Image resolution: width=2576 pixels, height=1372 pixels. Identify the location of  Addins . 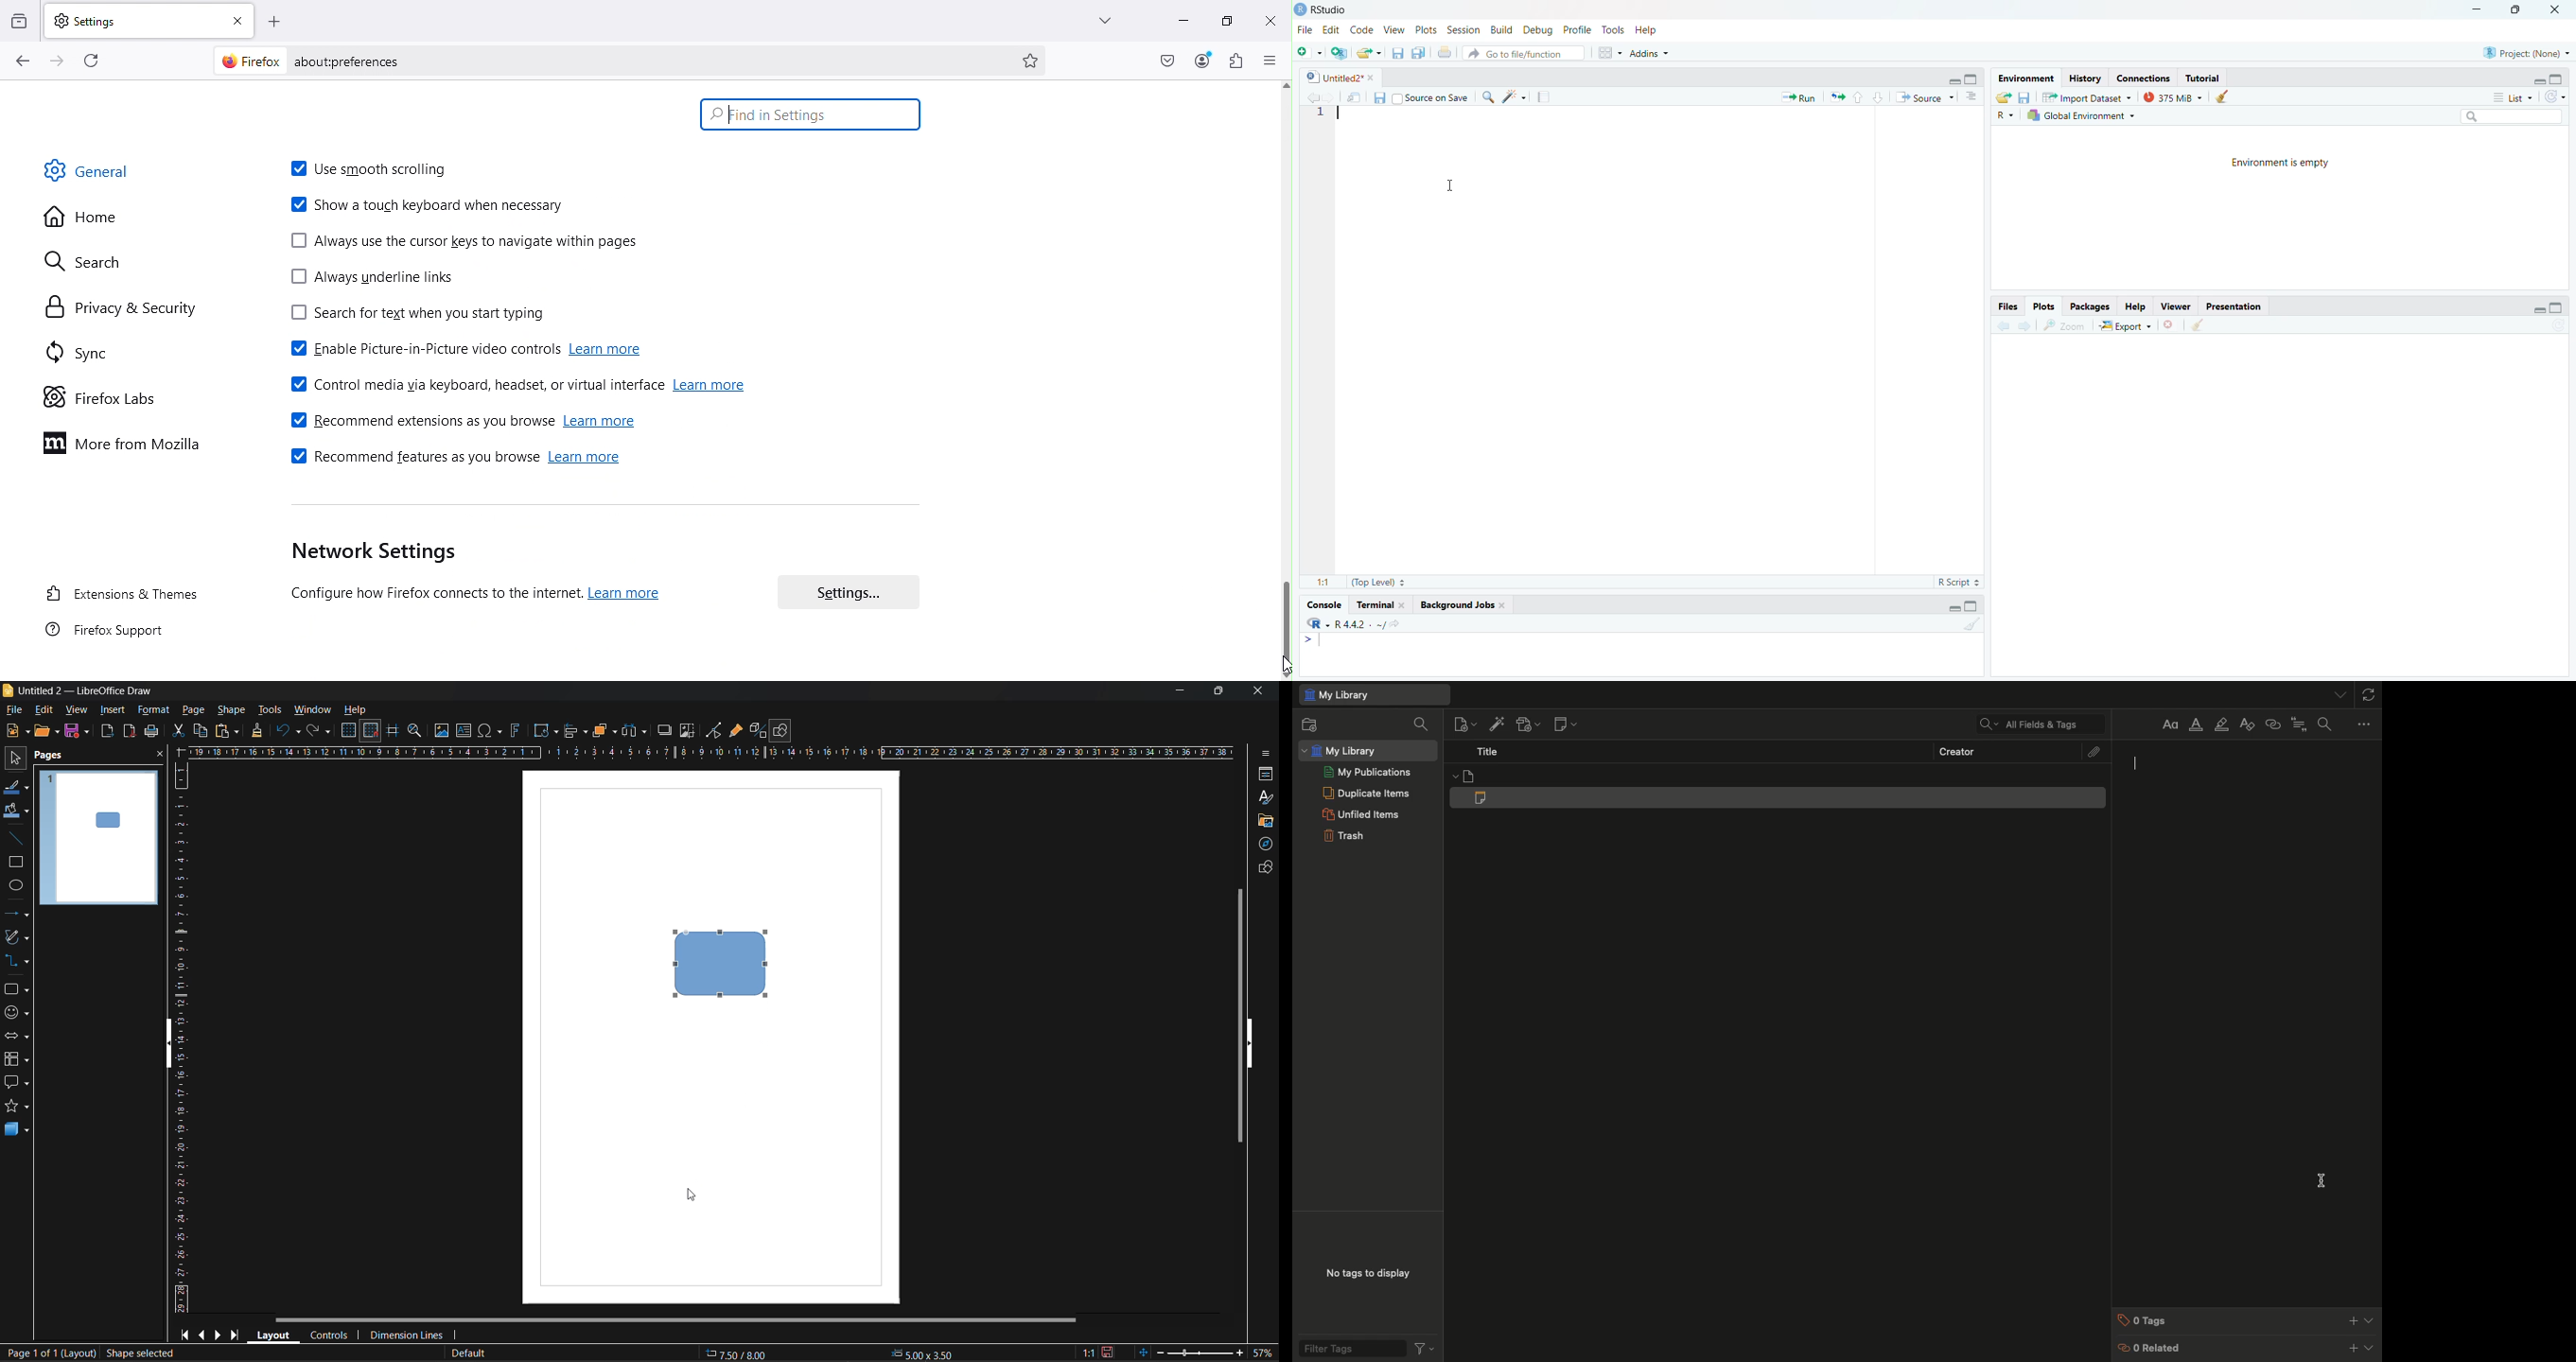
(1652, 52).